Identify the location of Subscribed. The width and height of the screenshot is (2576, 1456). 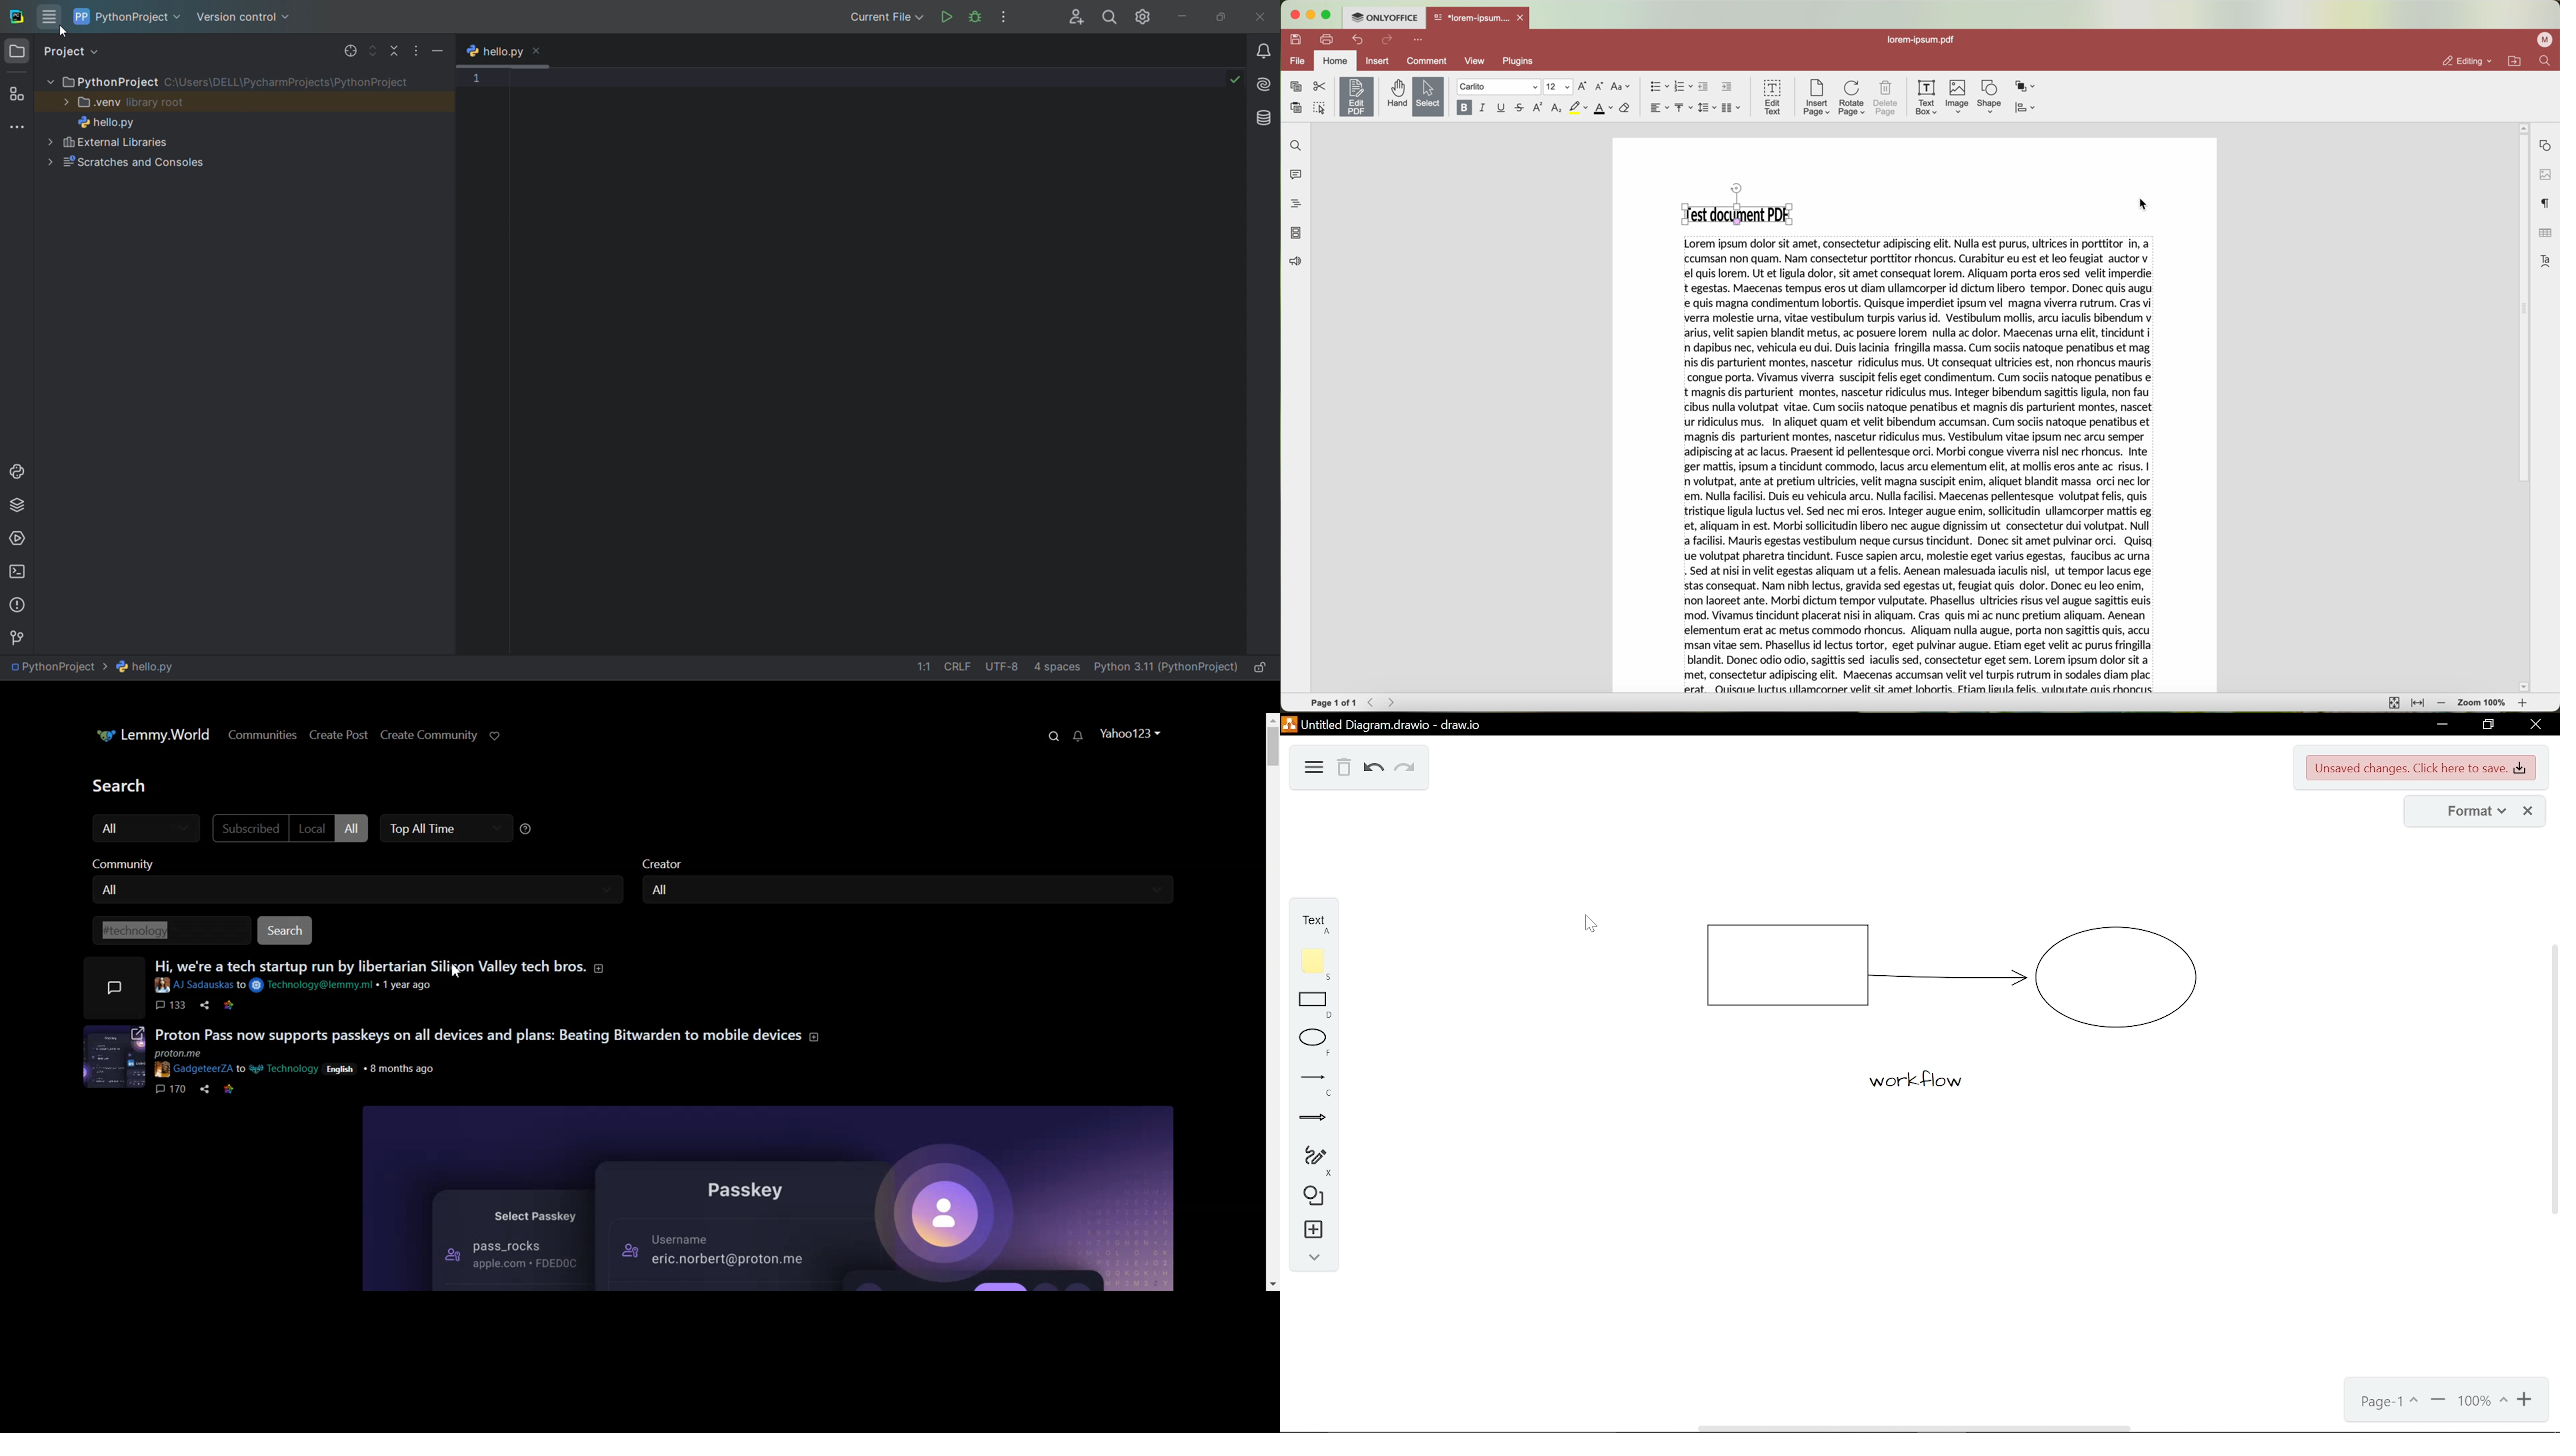
(247, 828).